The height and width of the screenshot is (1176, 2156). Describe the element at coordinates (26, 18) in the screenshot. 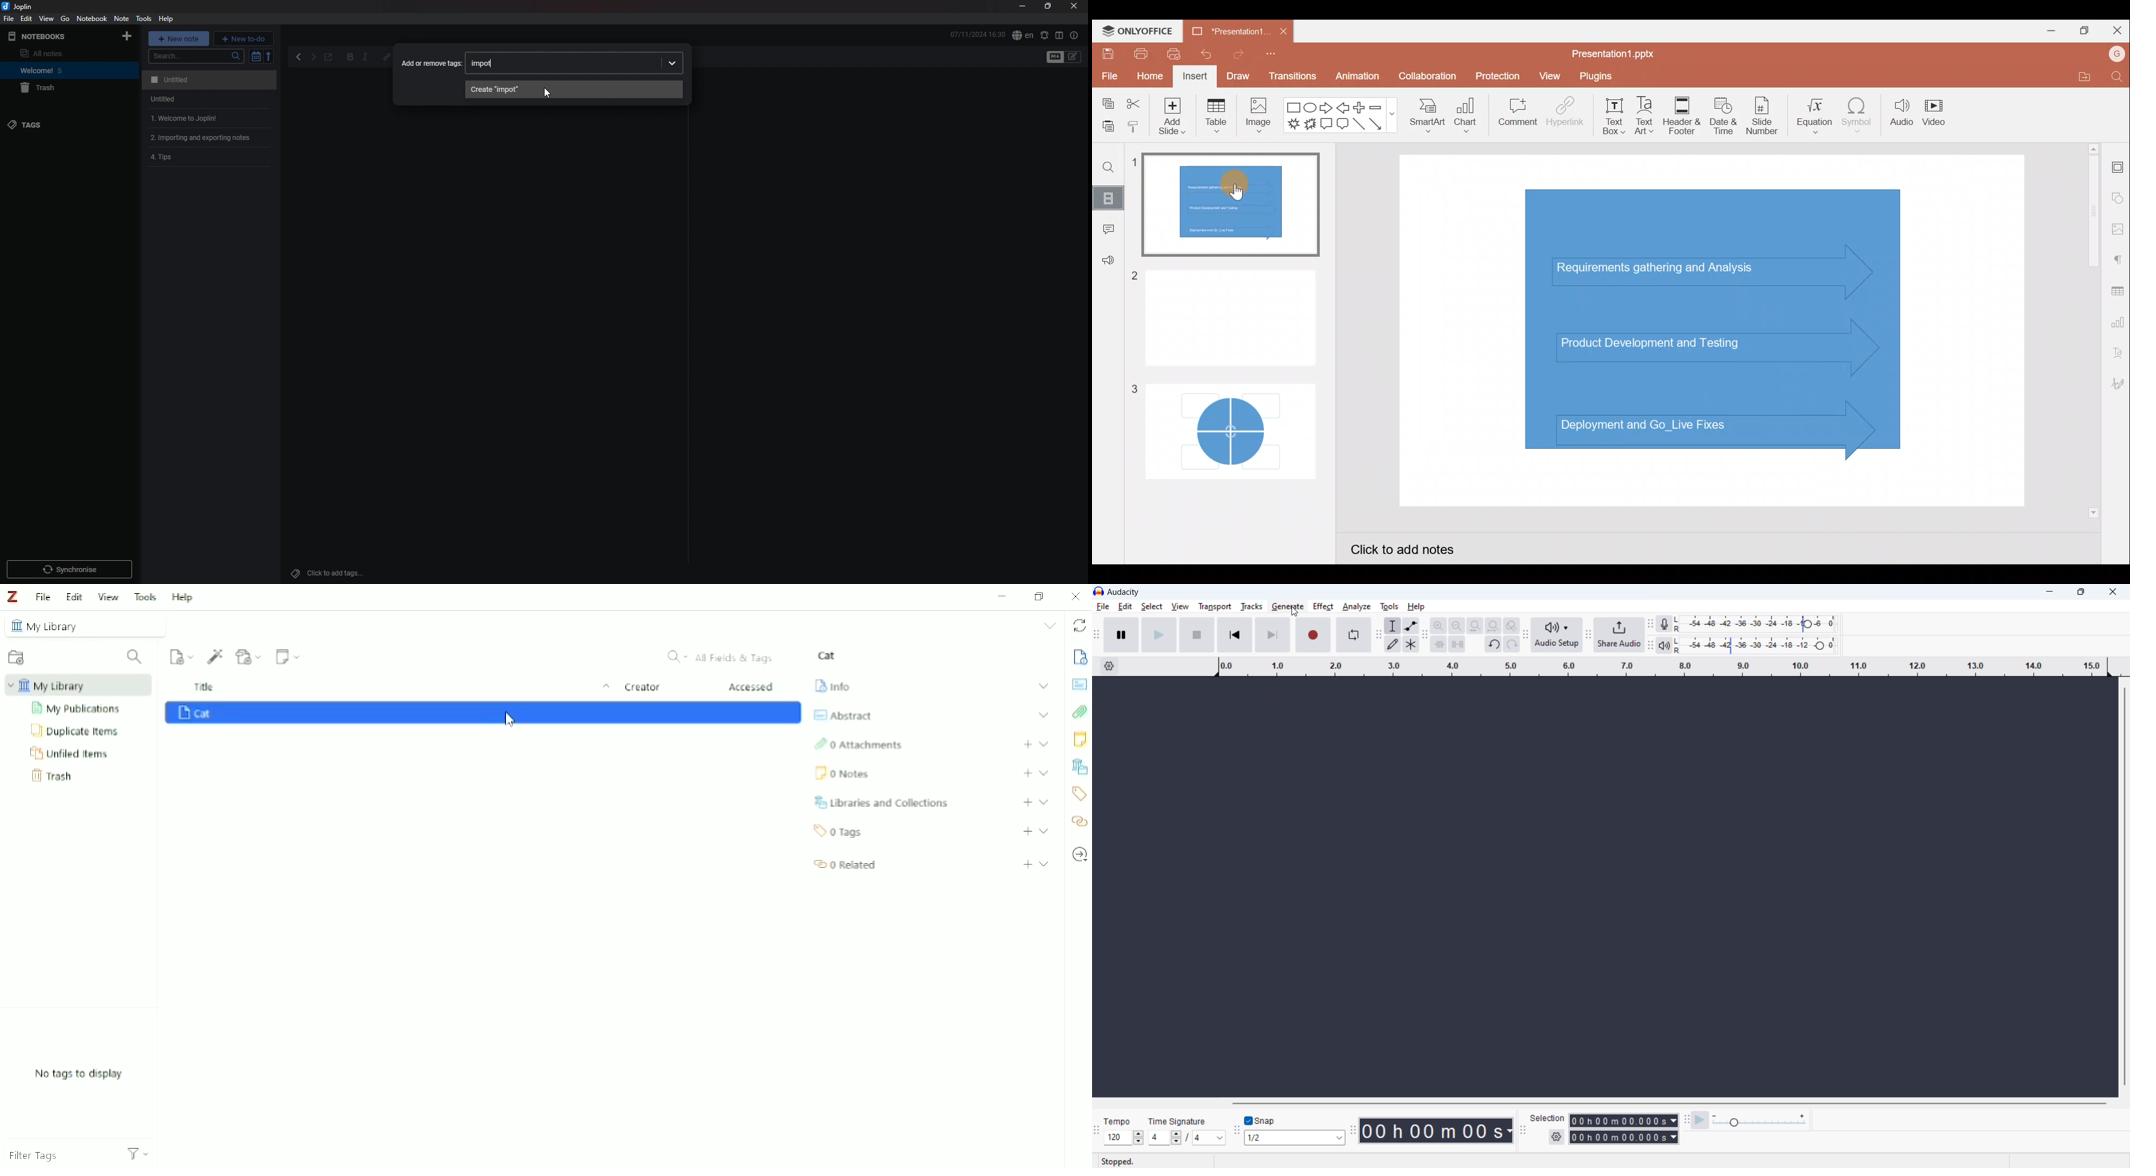

I see `edit` at that location.